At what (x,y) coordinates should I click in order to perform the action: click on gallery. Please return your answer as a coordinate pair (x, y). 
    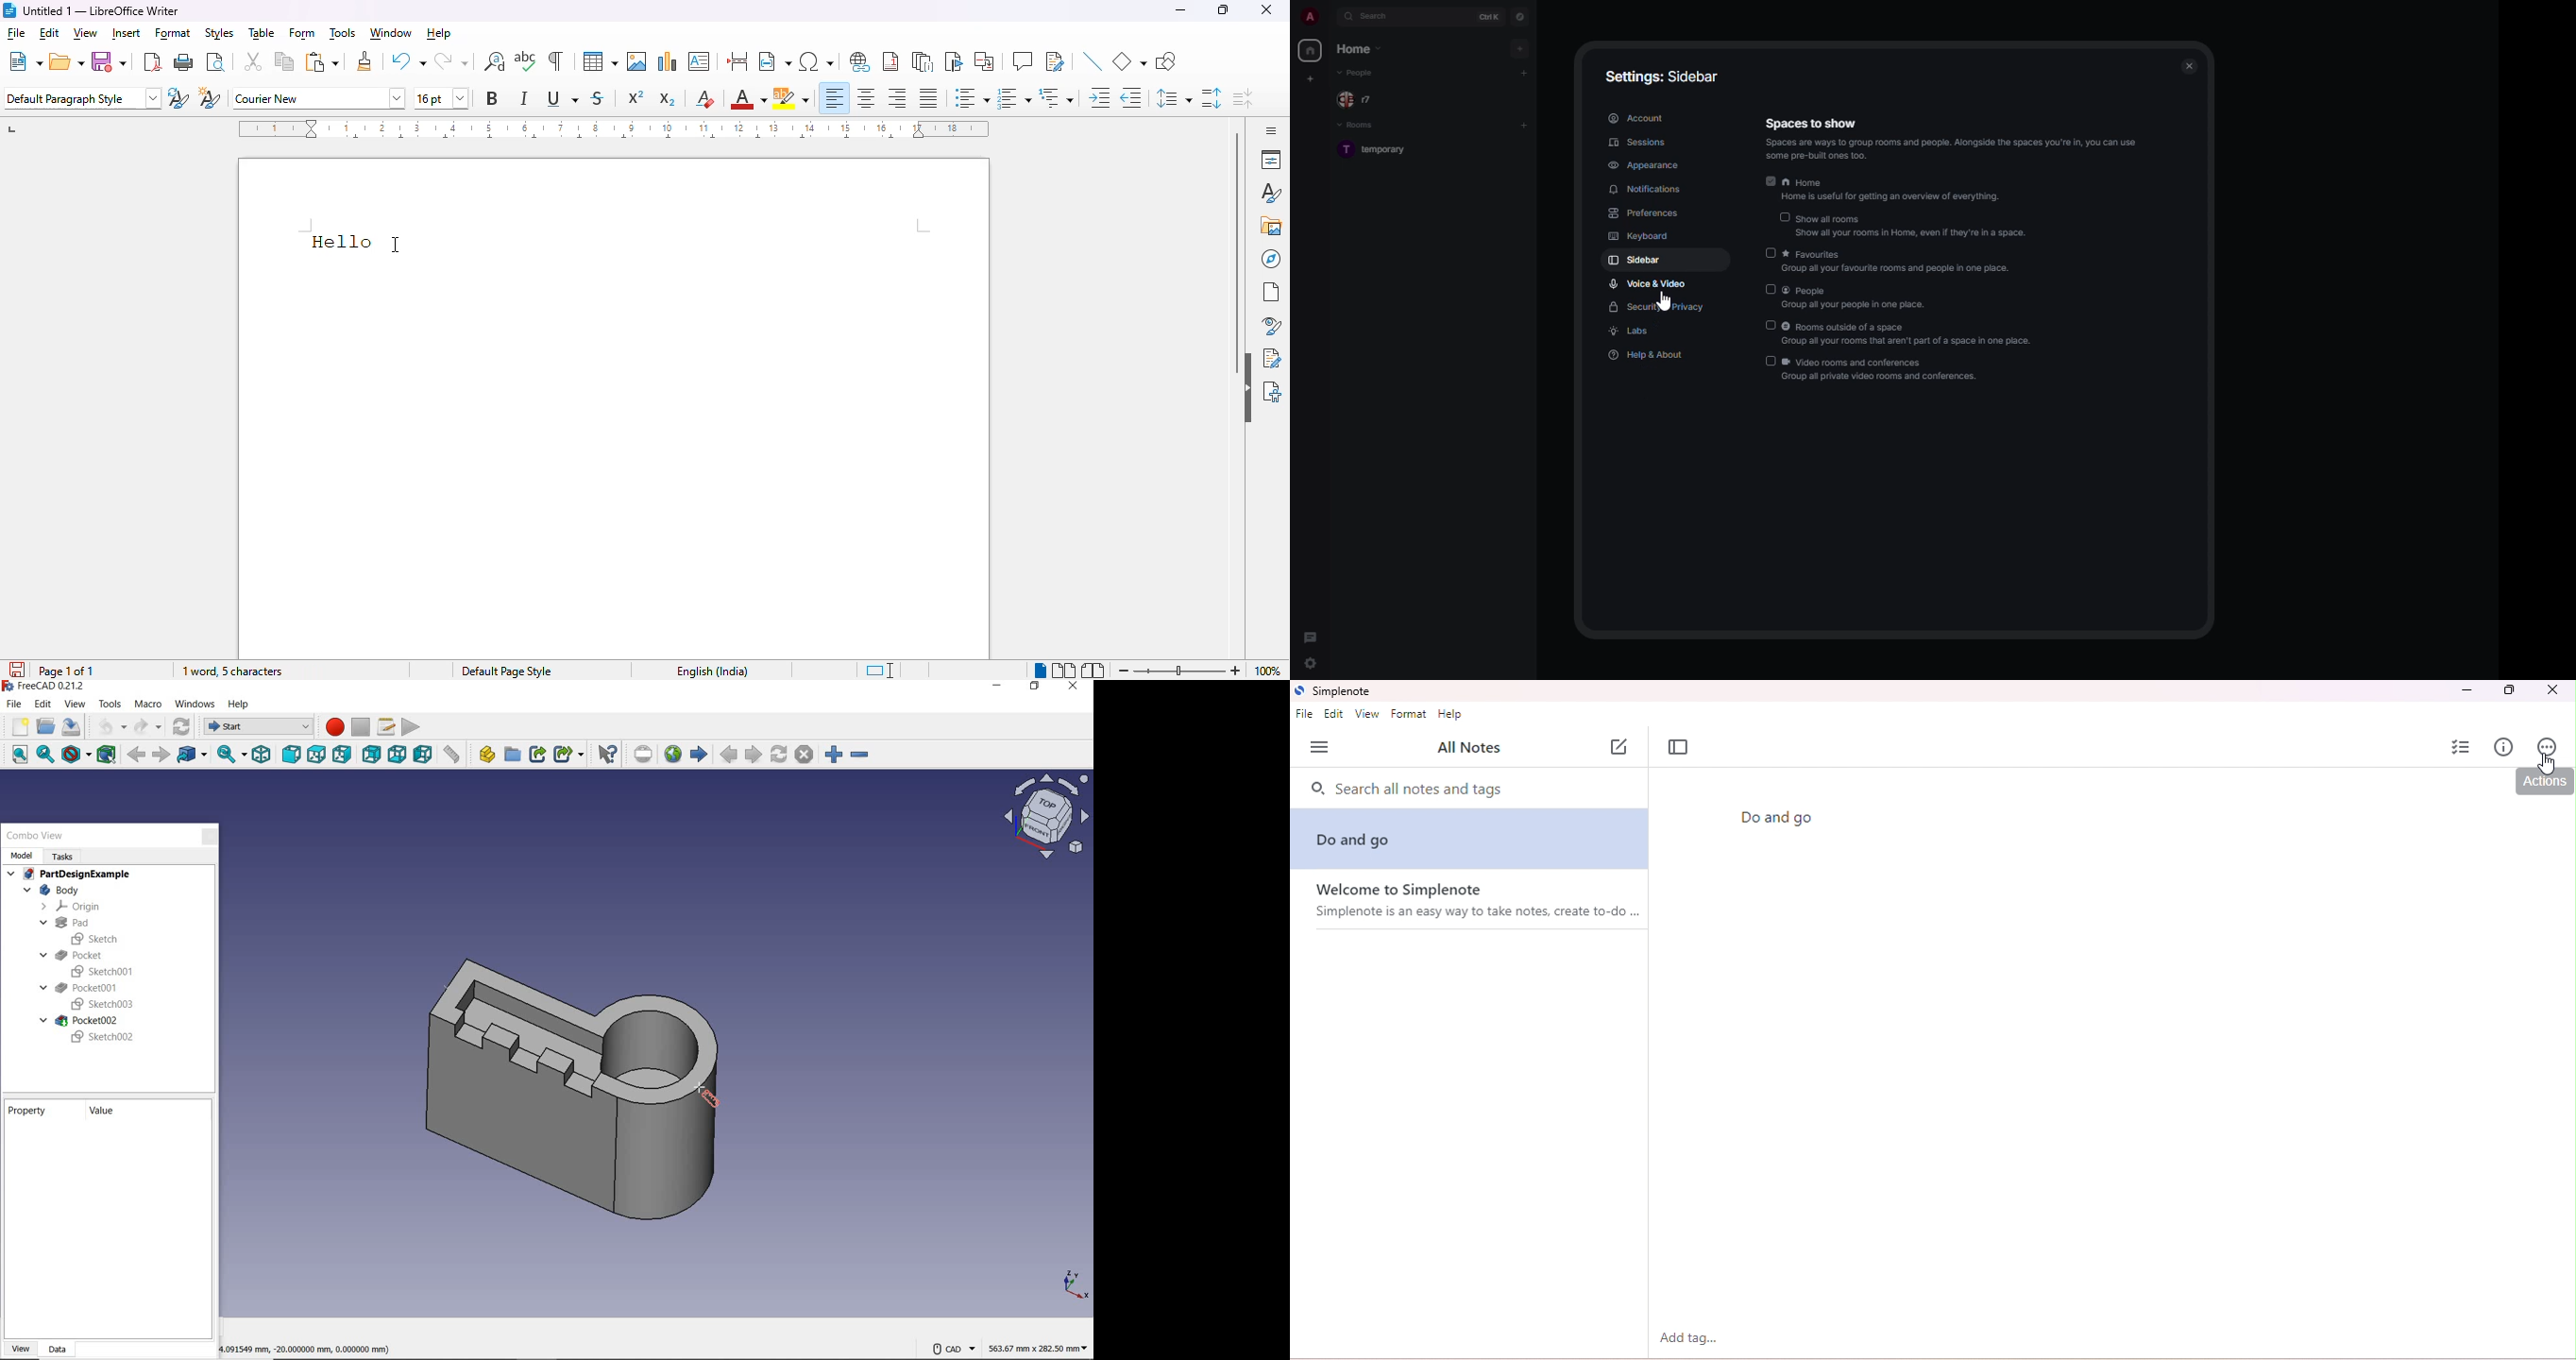
    Looking at the image, I should click on (1271, 226).